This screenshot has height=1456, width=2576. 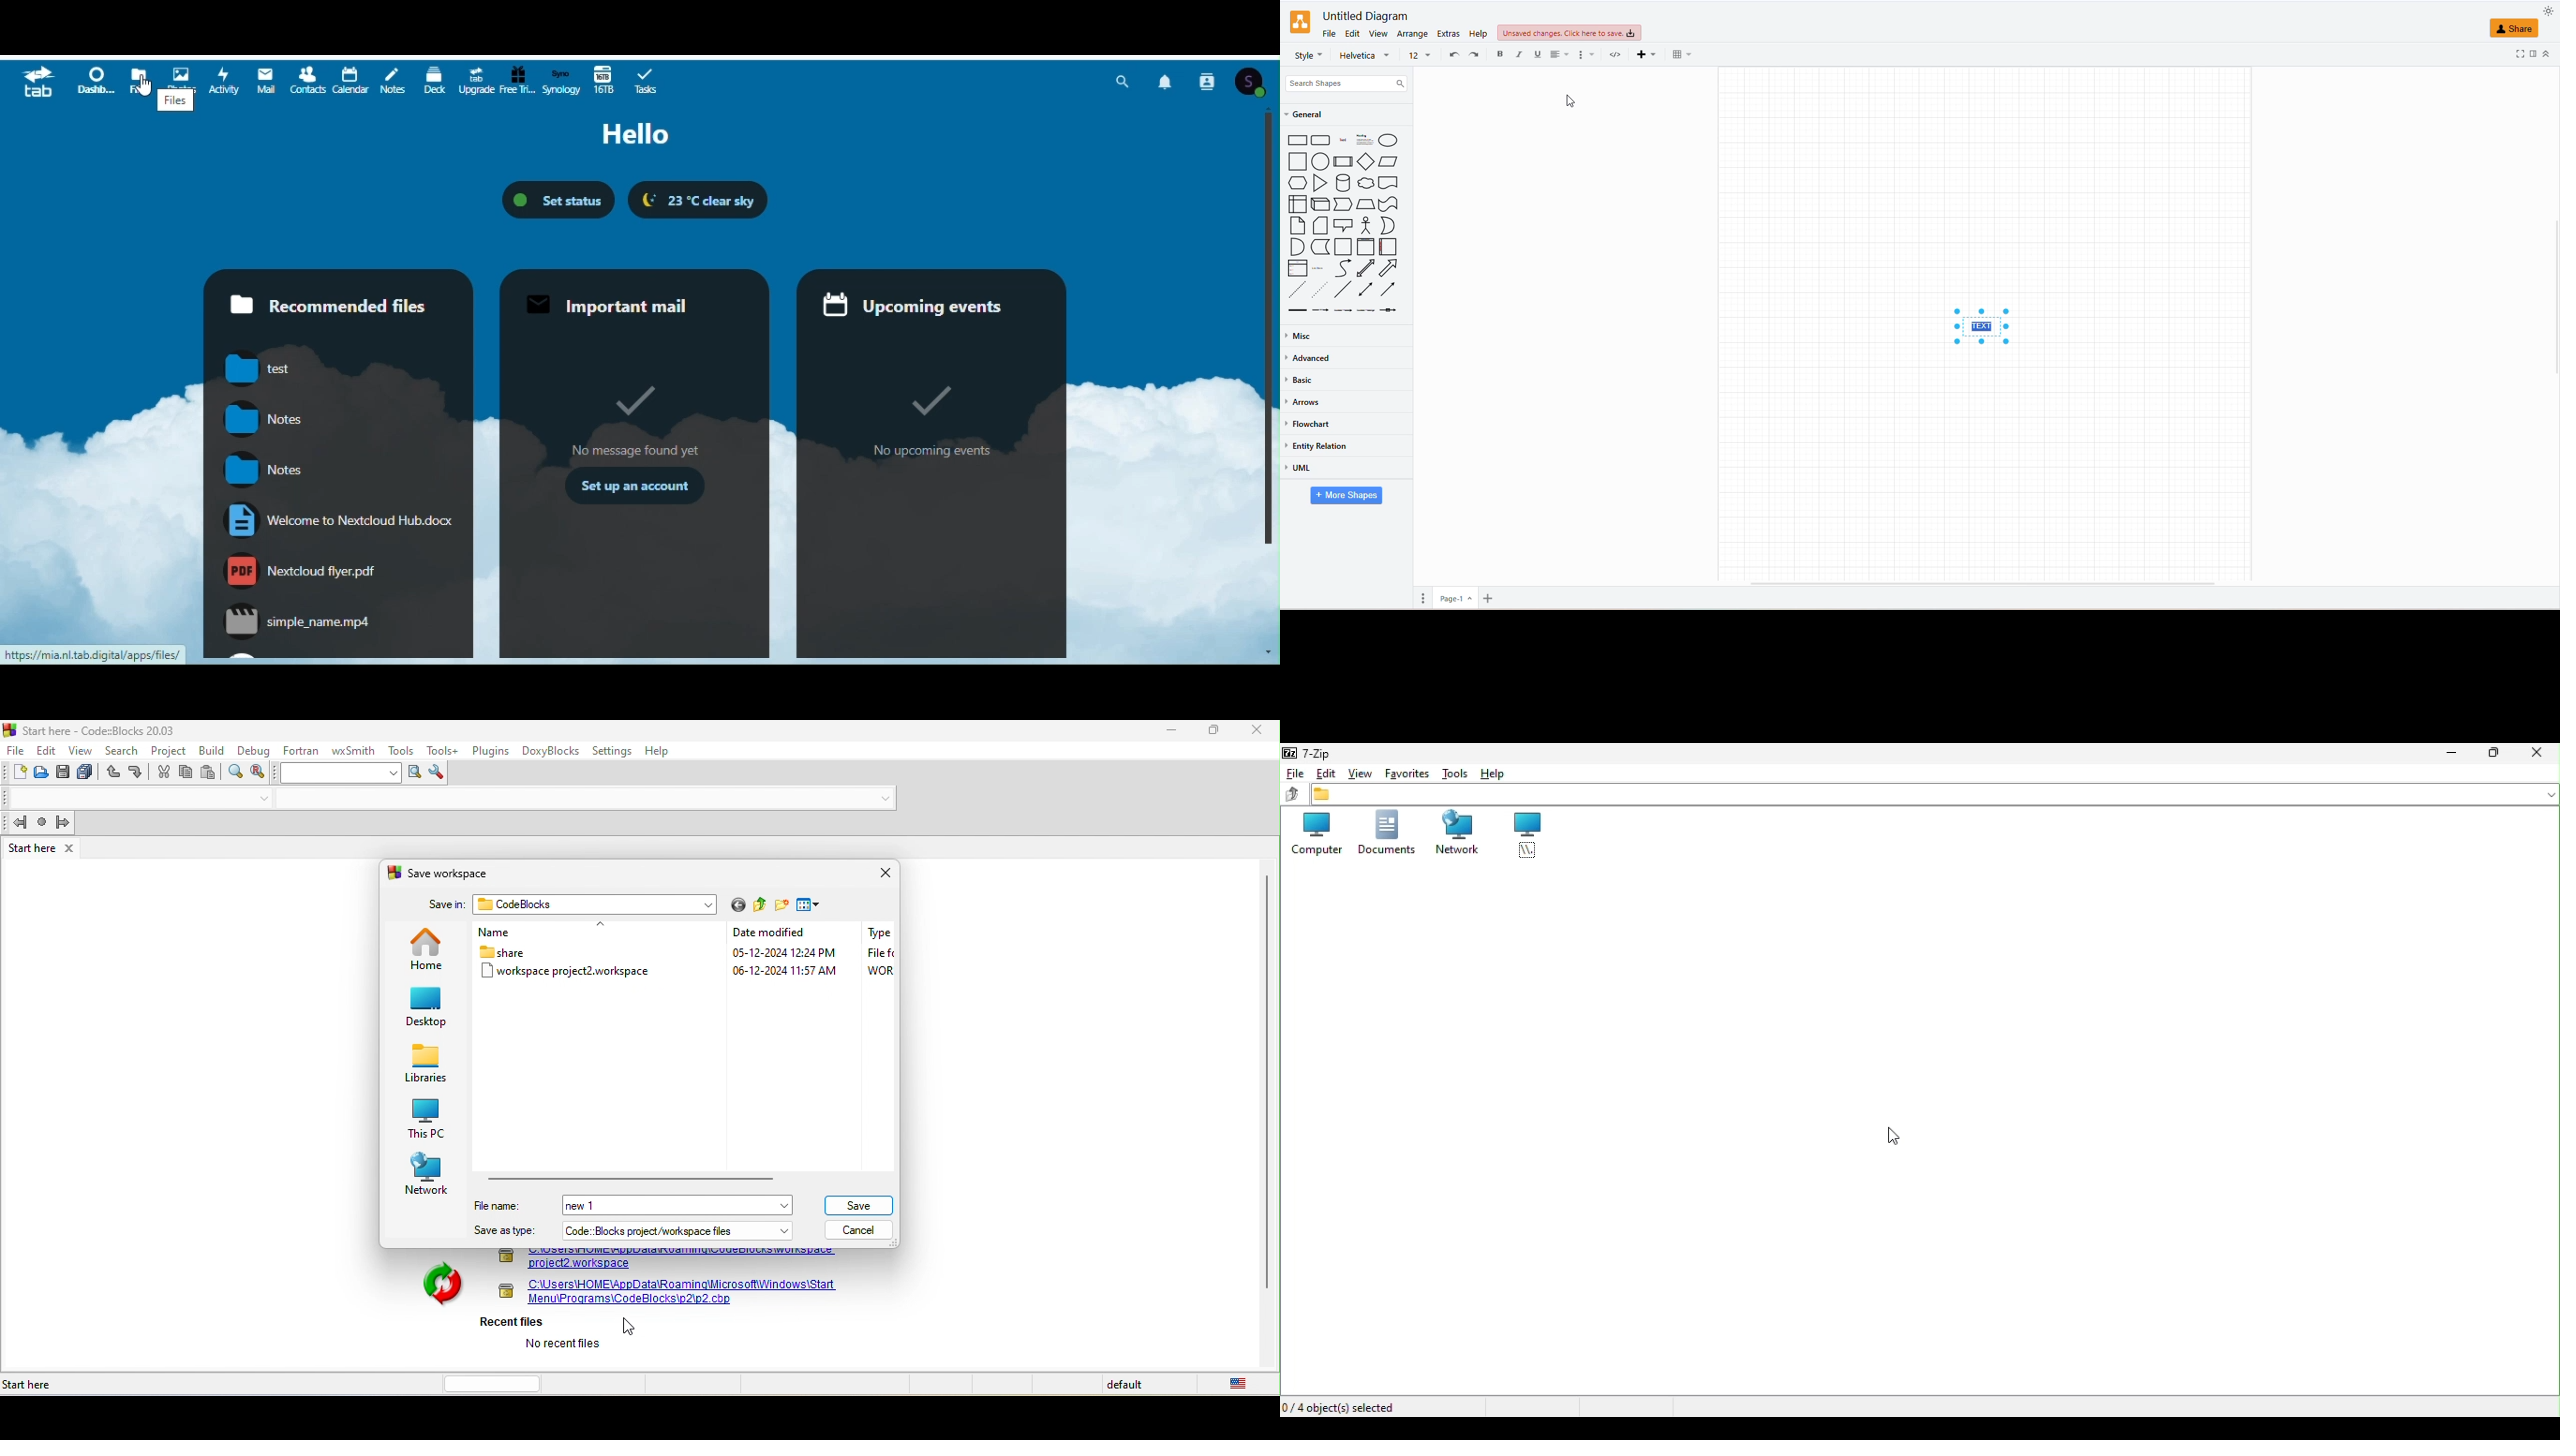 What do you see at coordinates (687, 952) in the screenshot?
I see `share 05-12-2024 12:24 PM File` at bounding box center [687, 952].